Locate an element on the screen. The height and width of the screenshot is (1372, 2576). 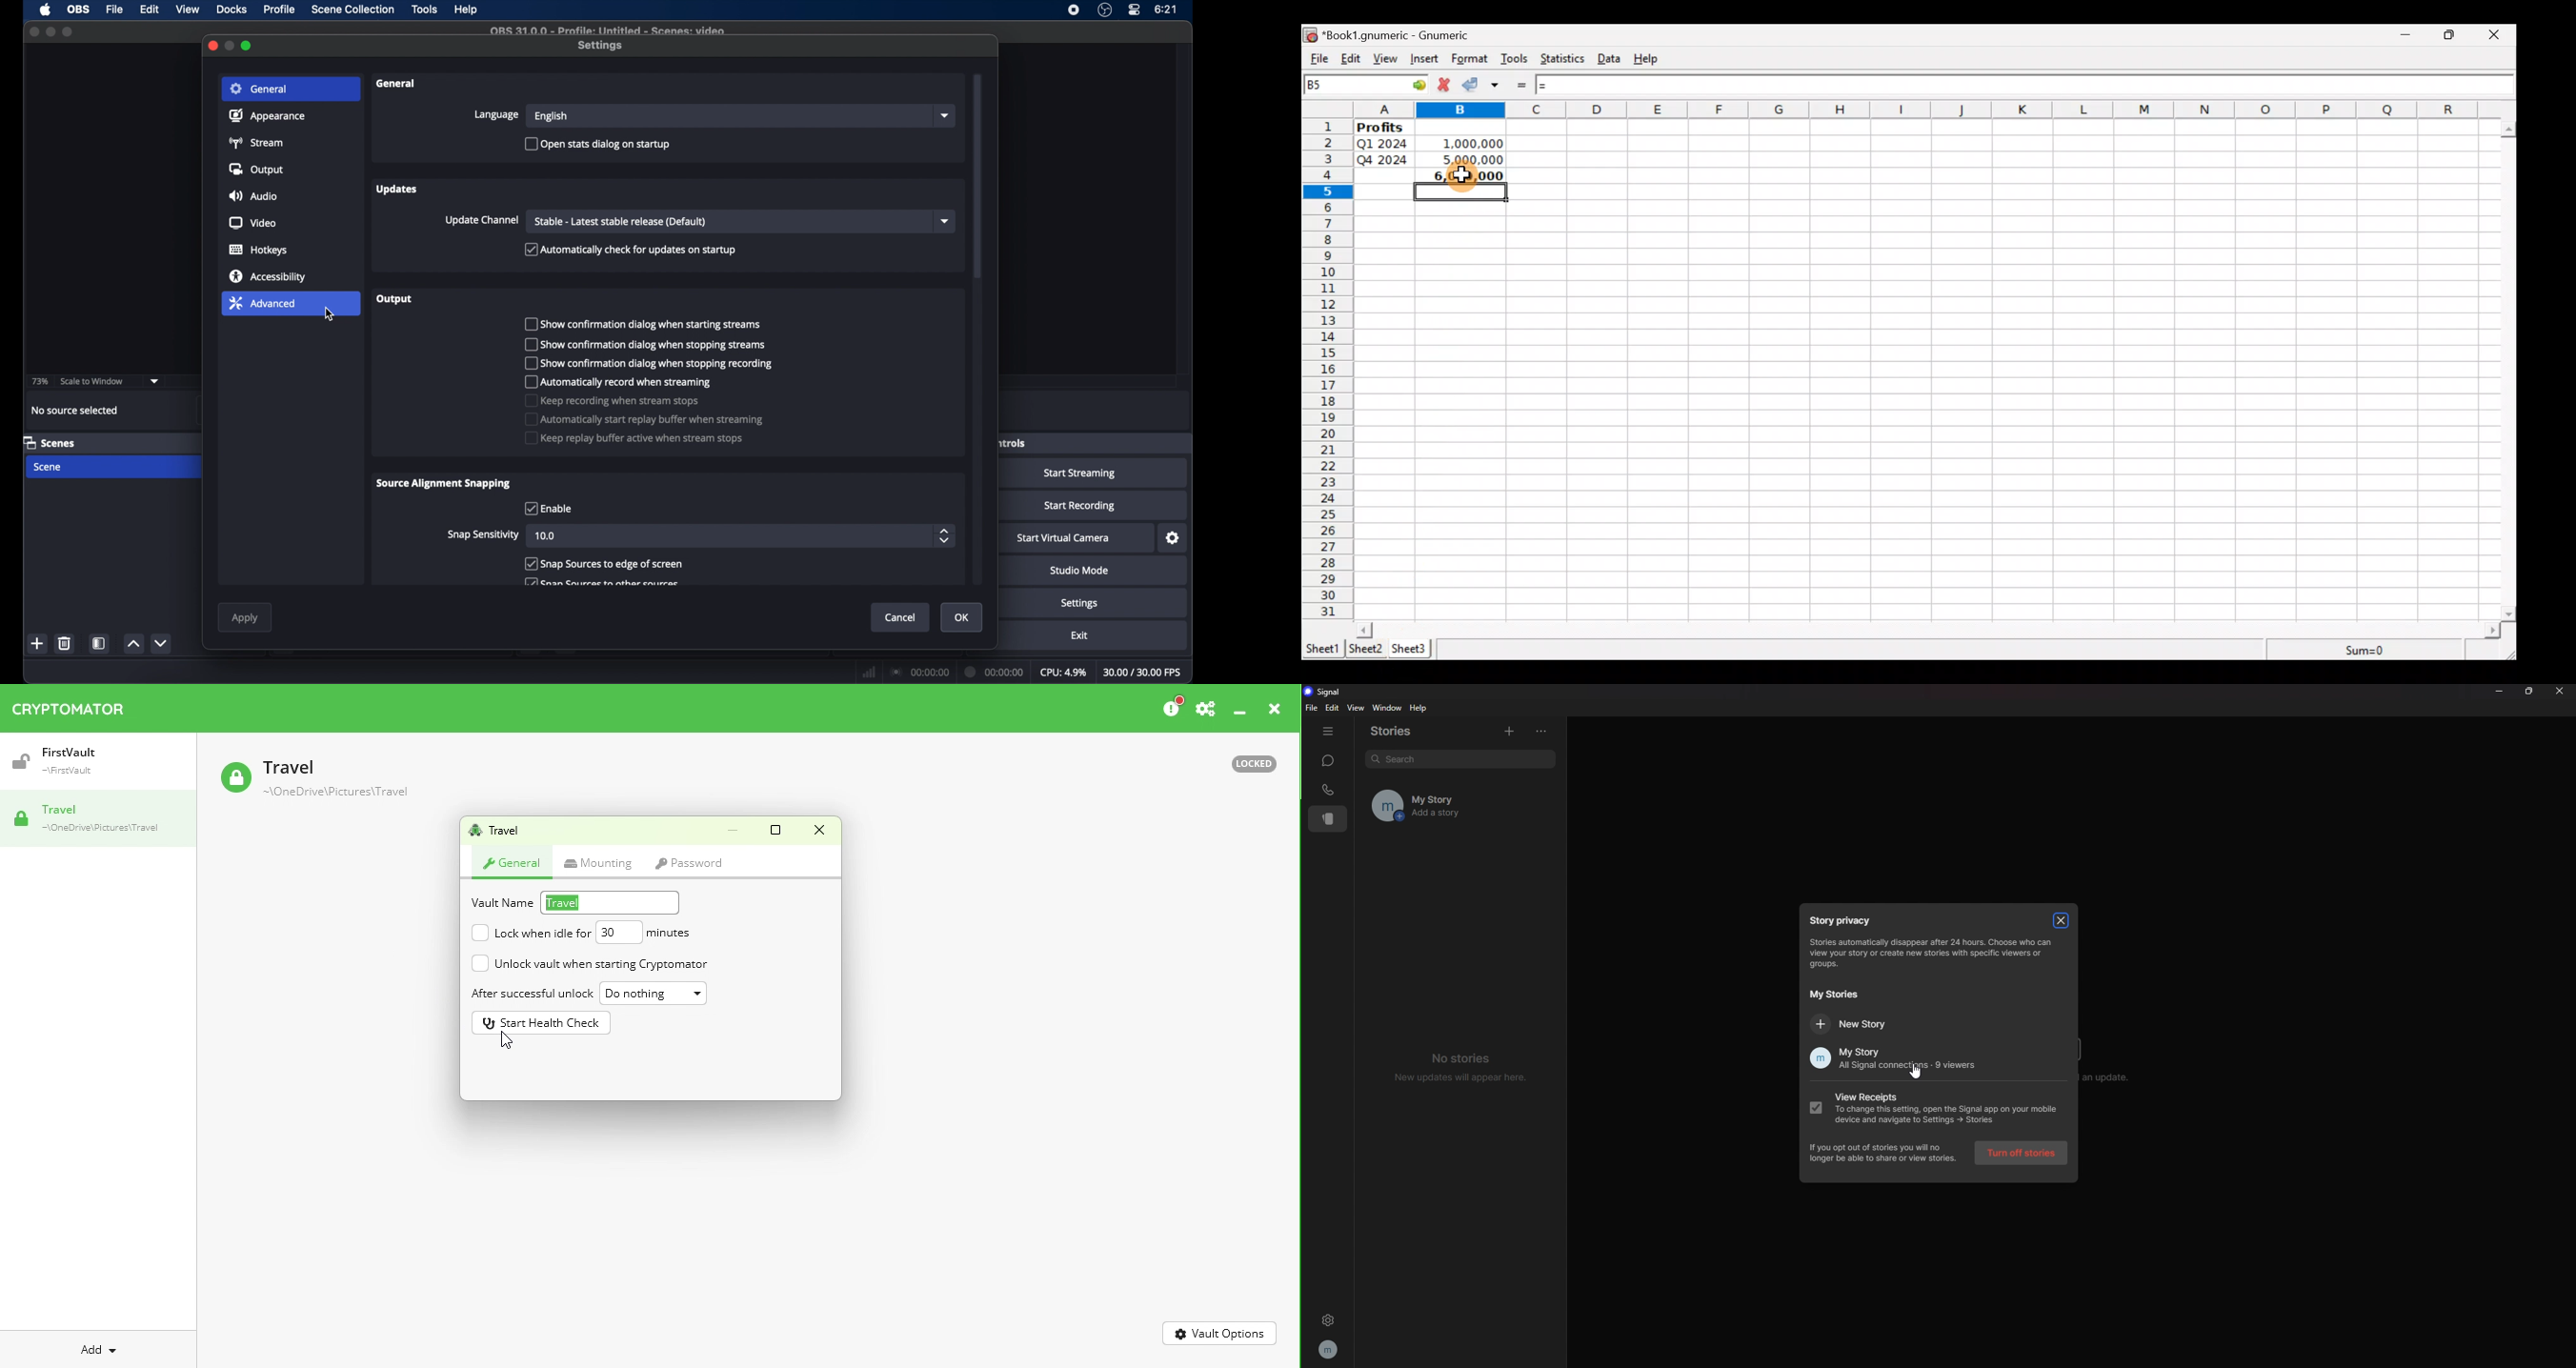
Minimize is located at coordinates (2407, 36).